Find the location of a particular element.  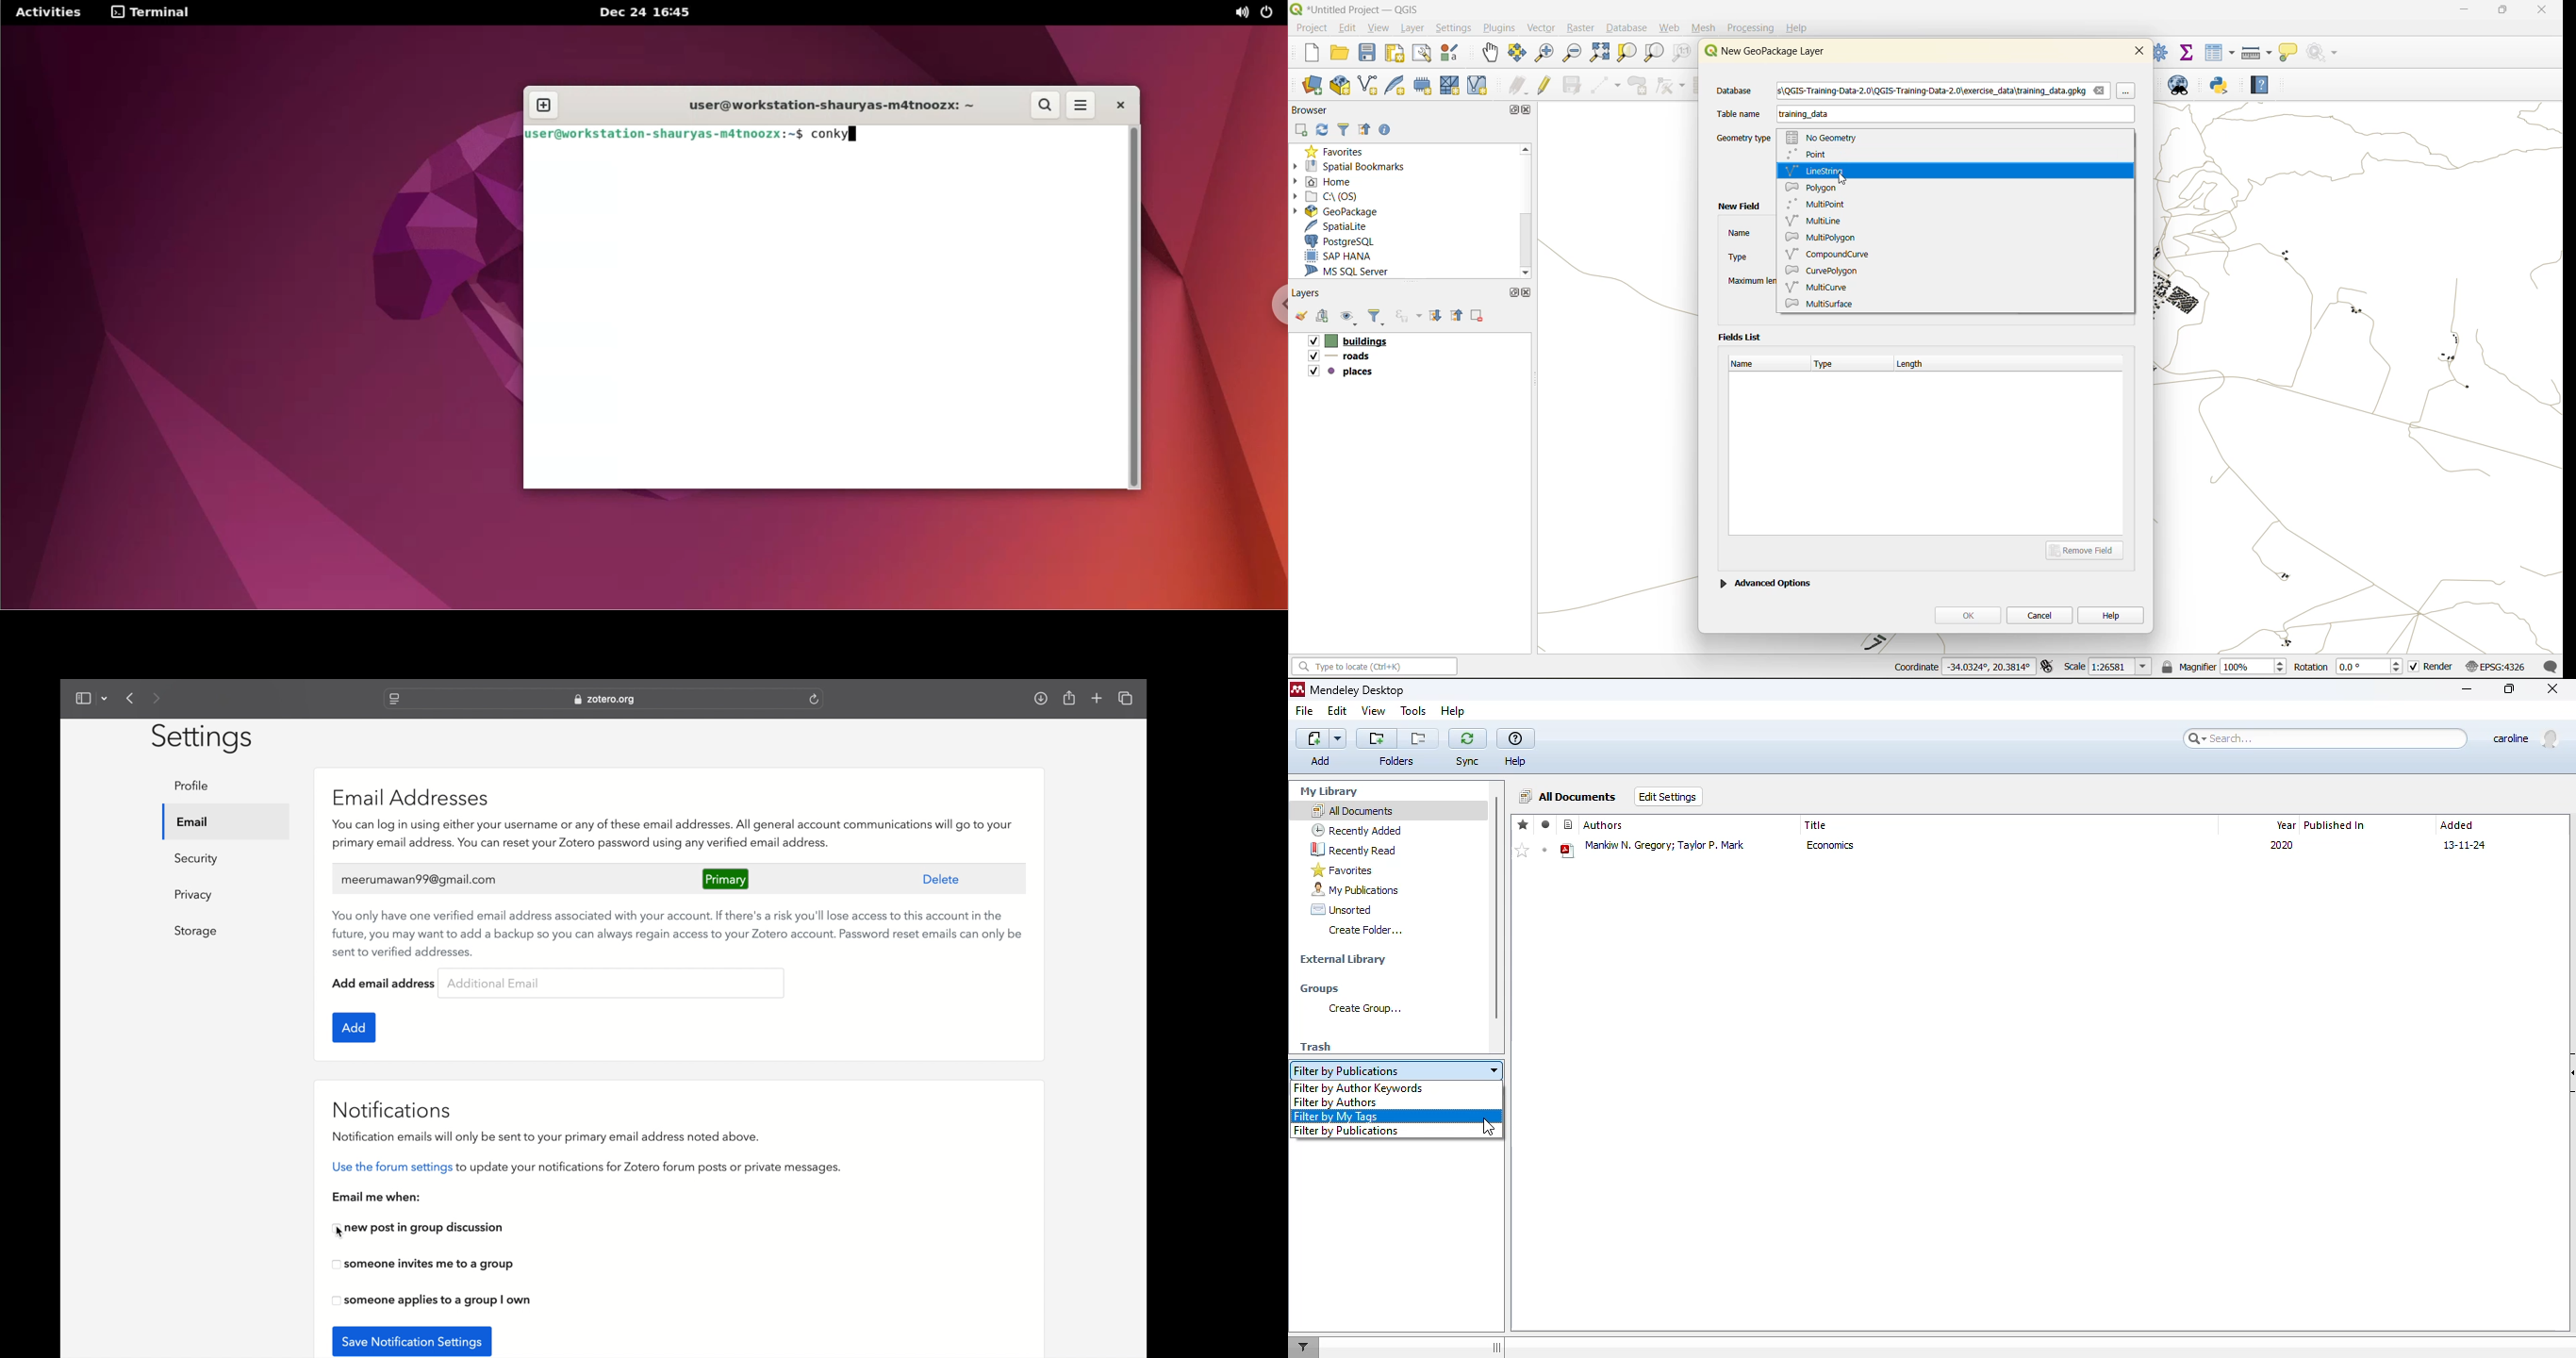

scroll box is located at coordinates (1145, 1005).